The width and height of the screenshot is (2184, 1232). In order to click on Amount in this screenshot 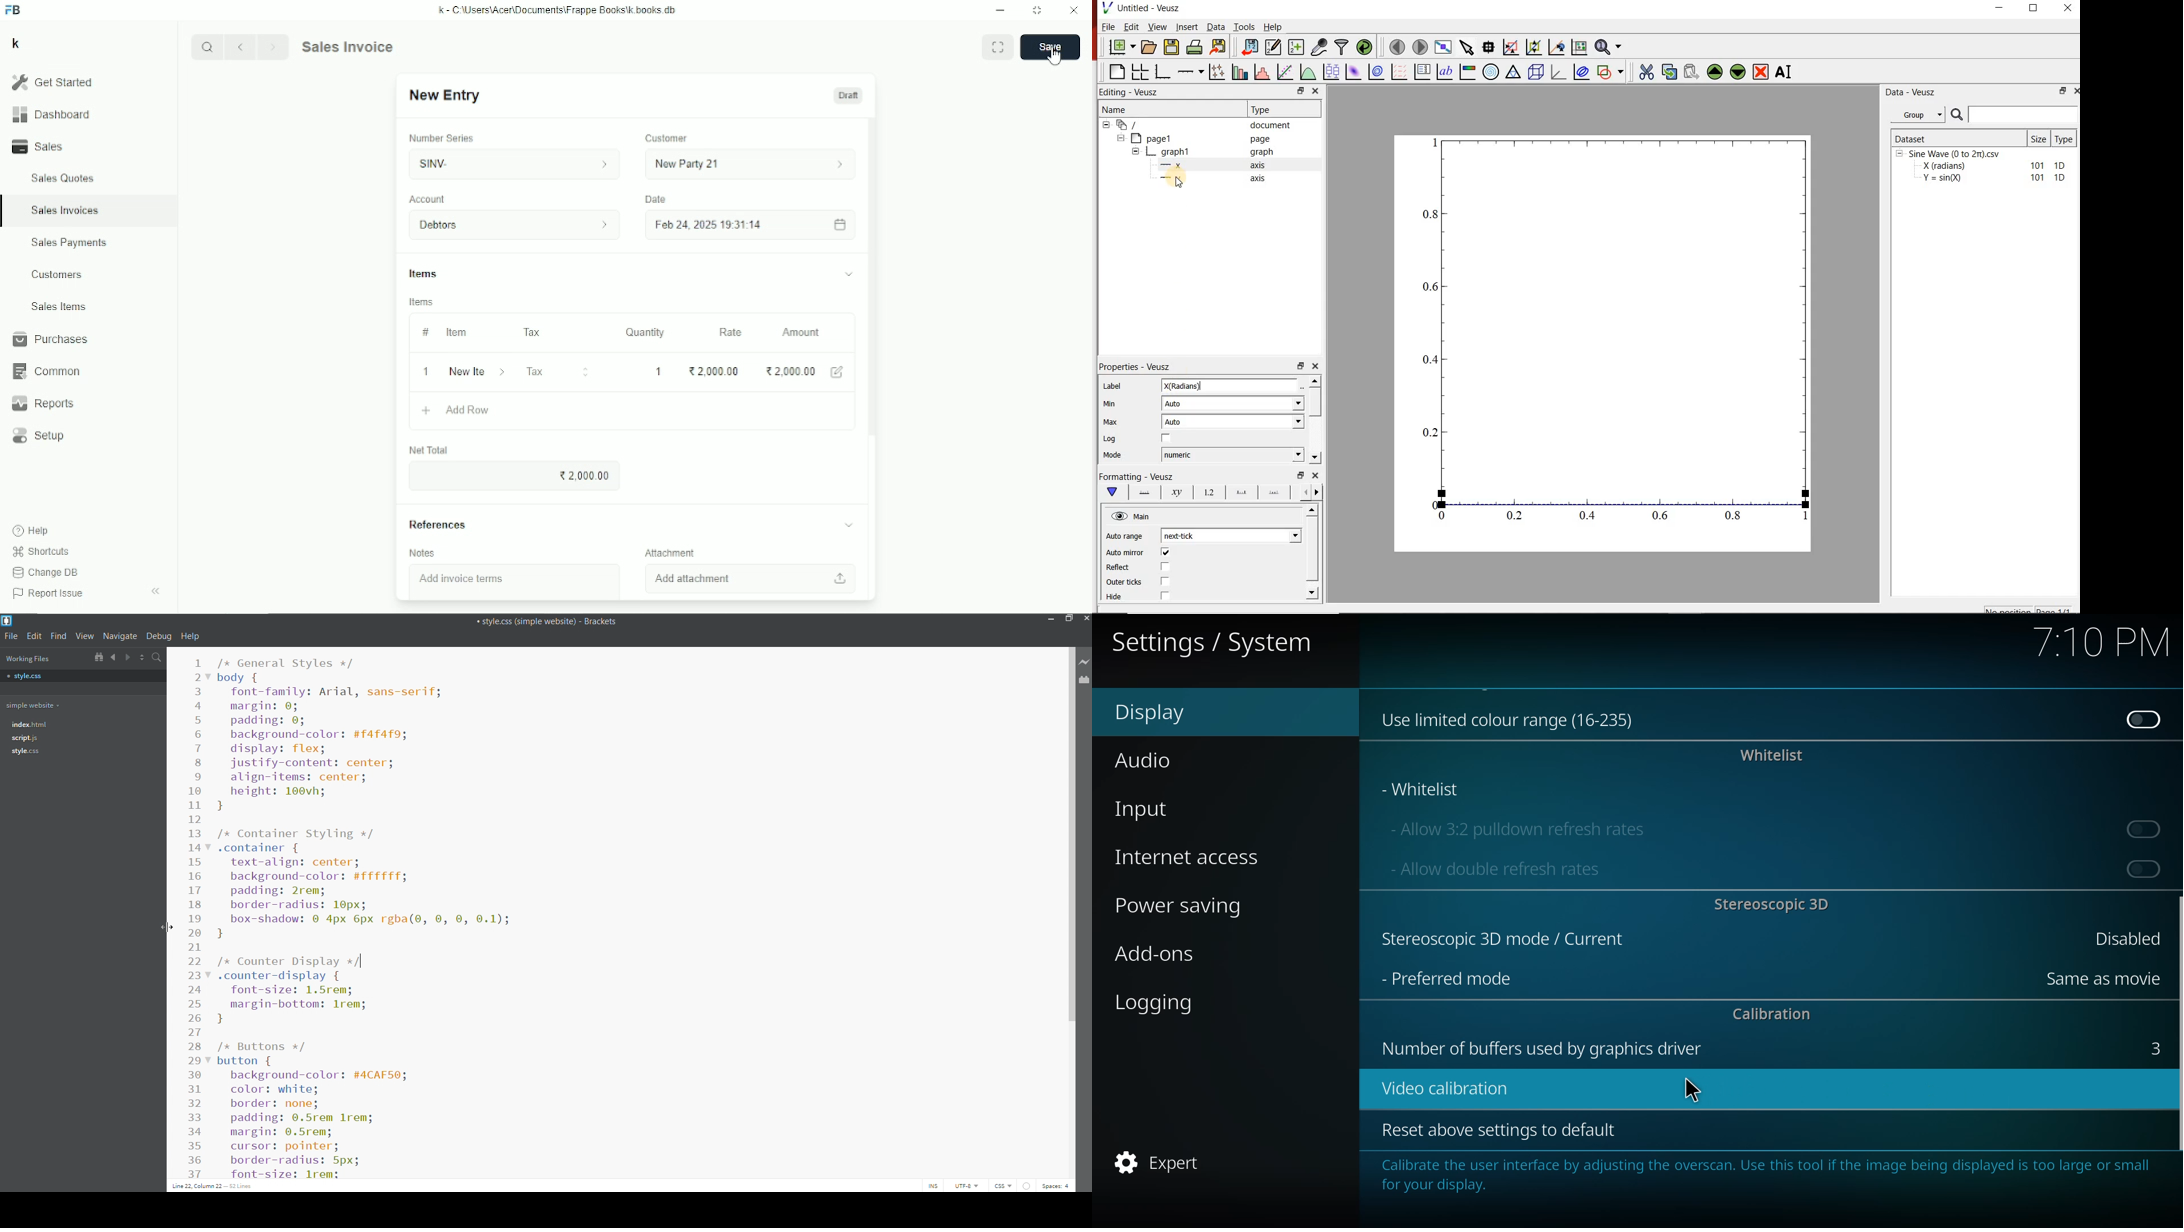, I will do `click(802, 332)`.